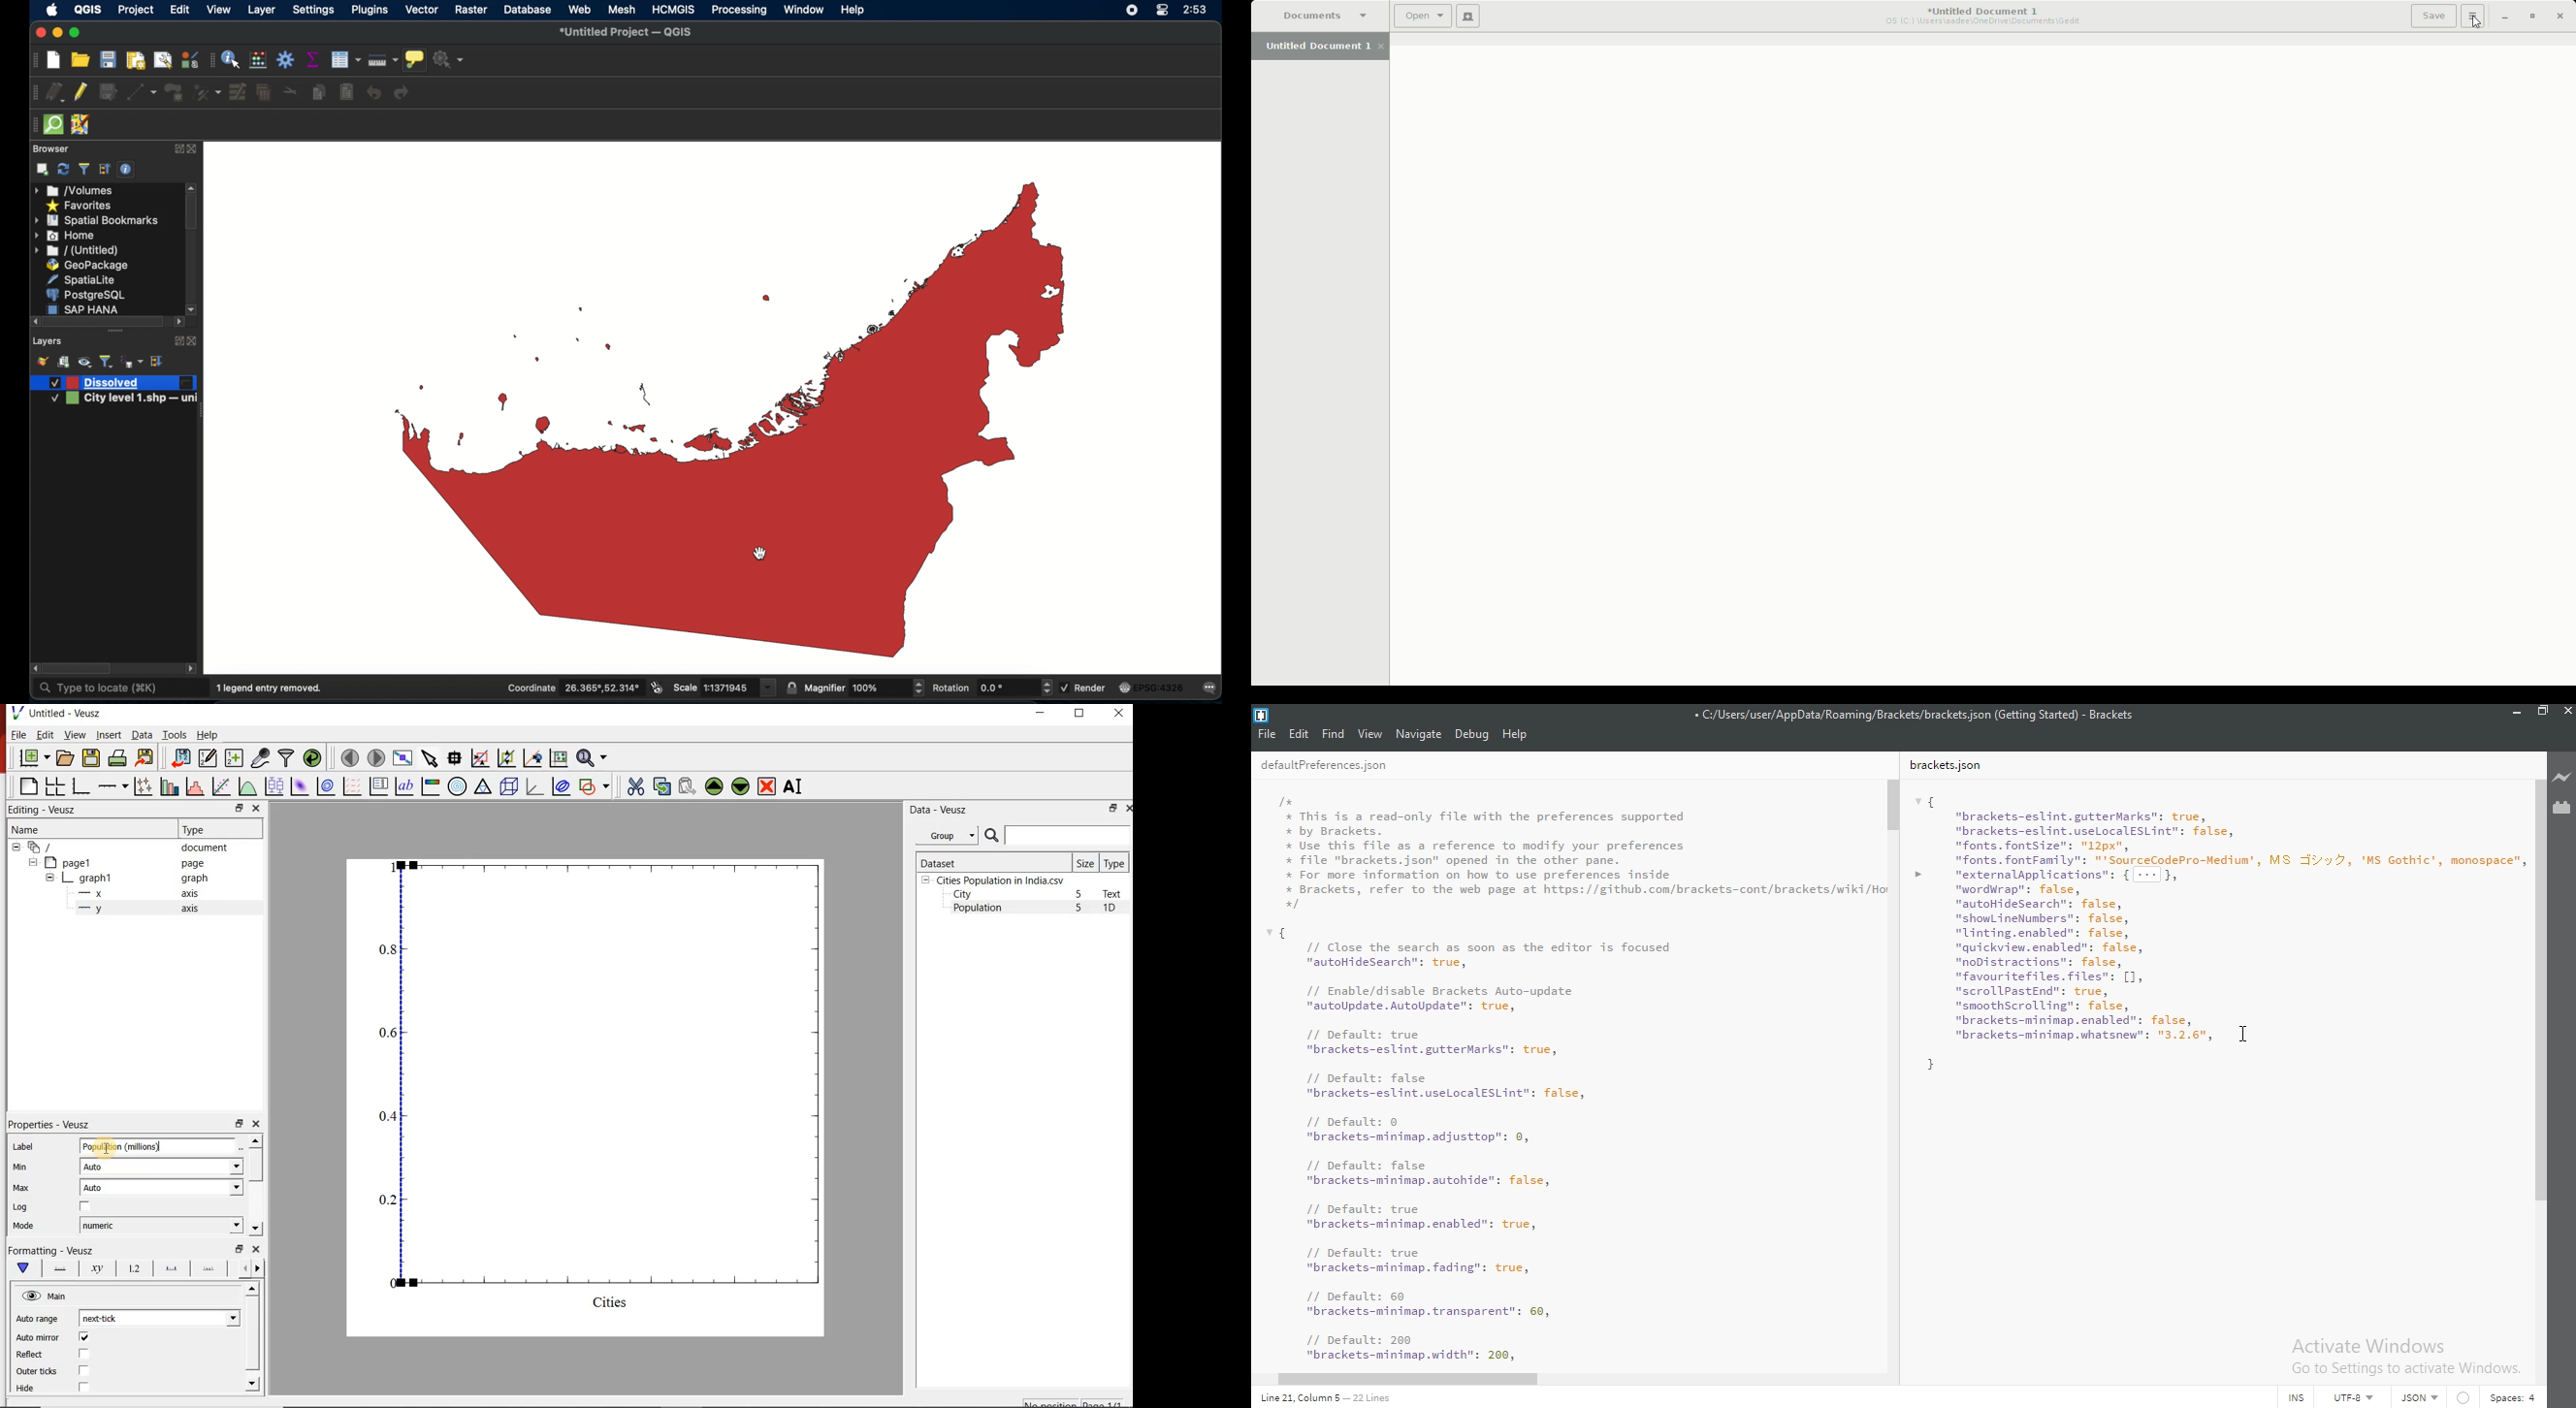 The width and height of the screenshot is (2576, 1428). I want to click on cut the selected widget, so click(633, 786).